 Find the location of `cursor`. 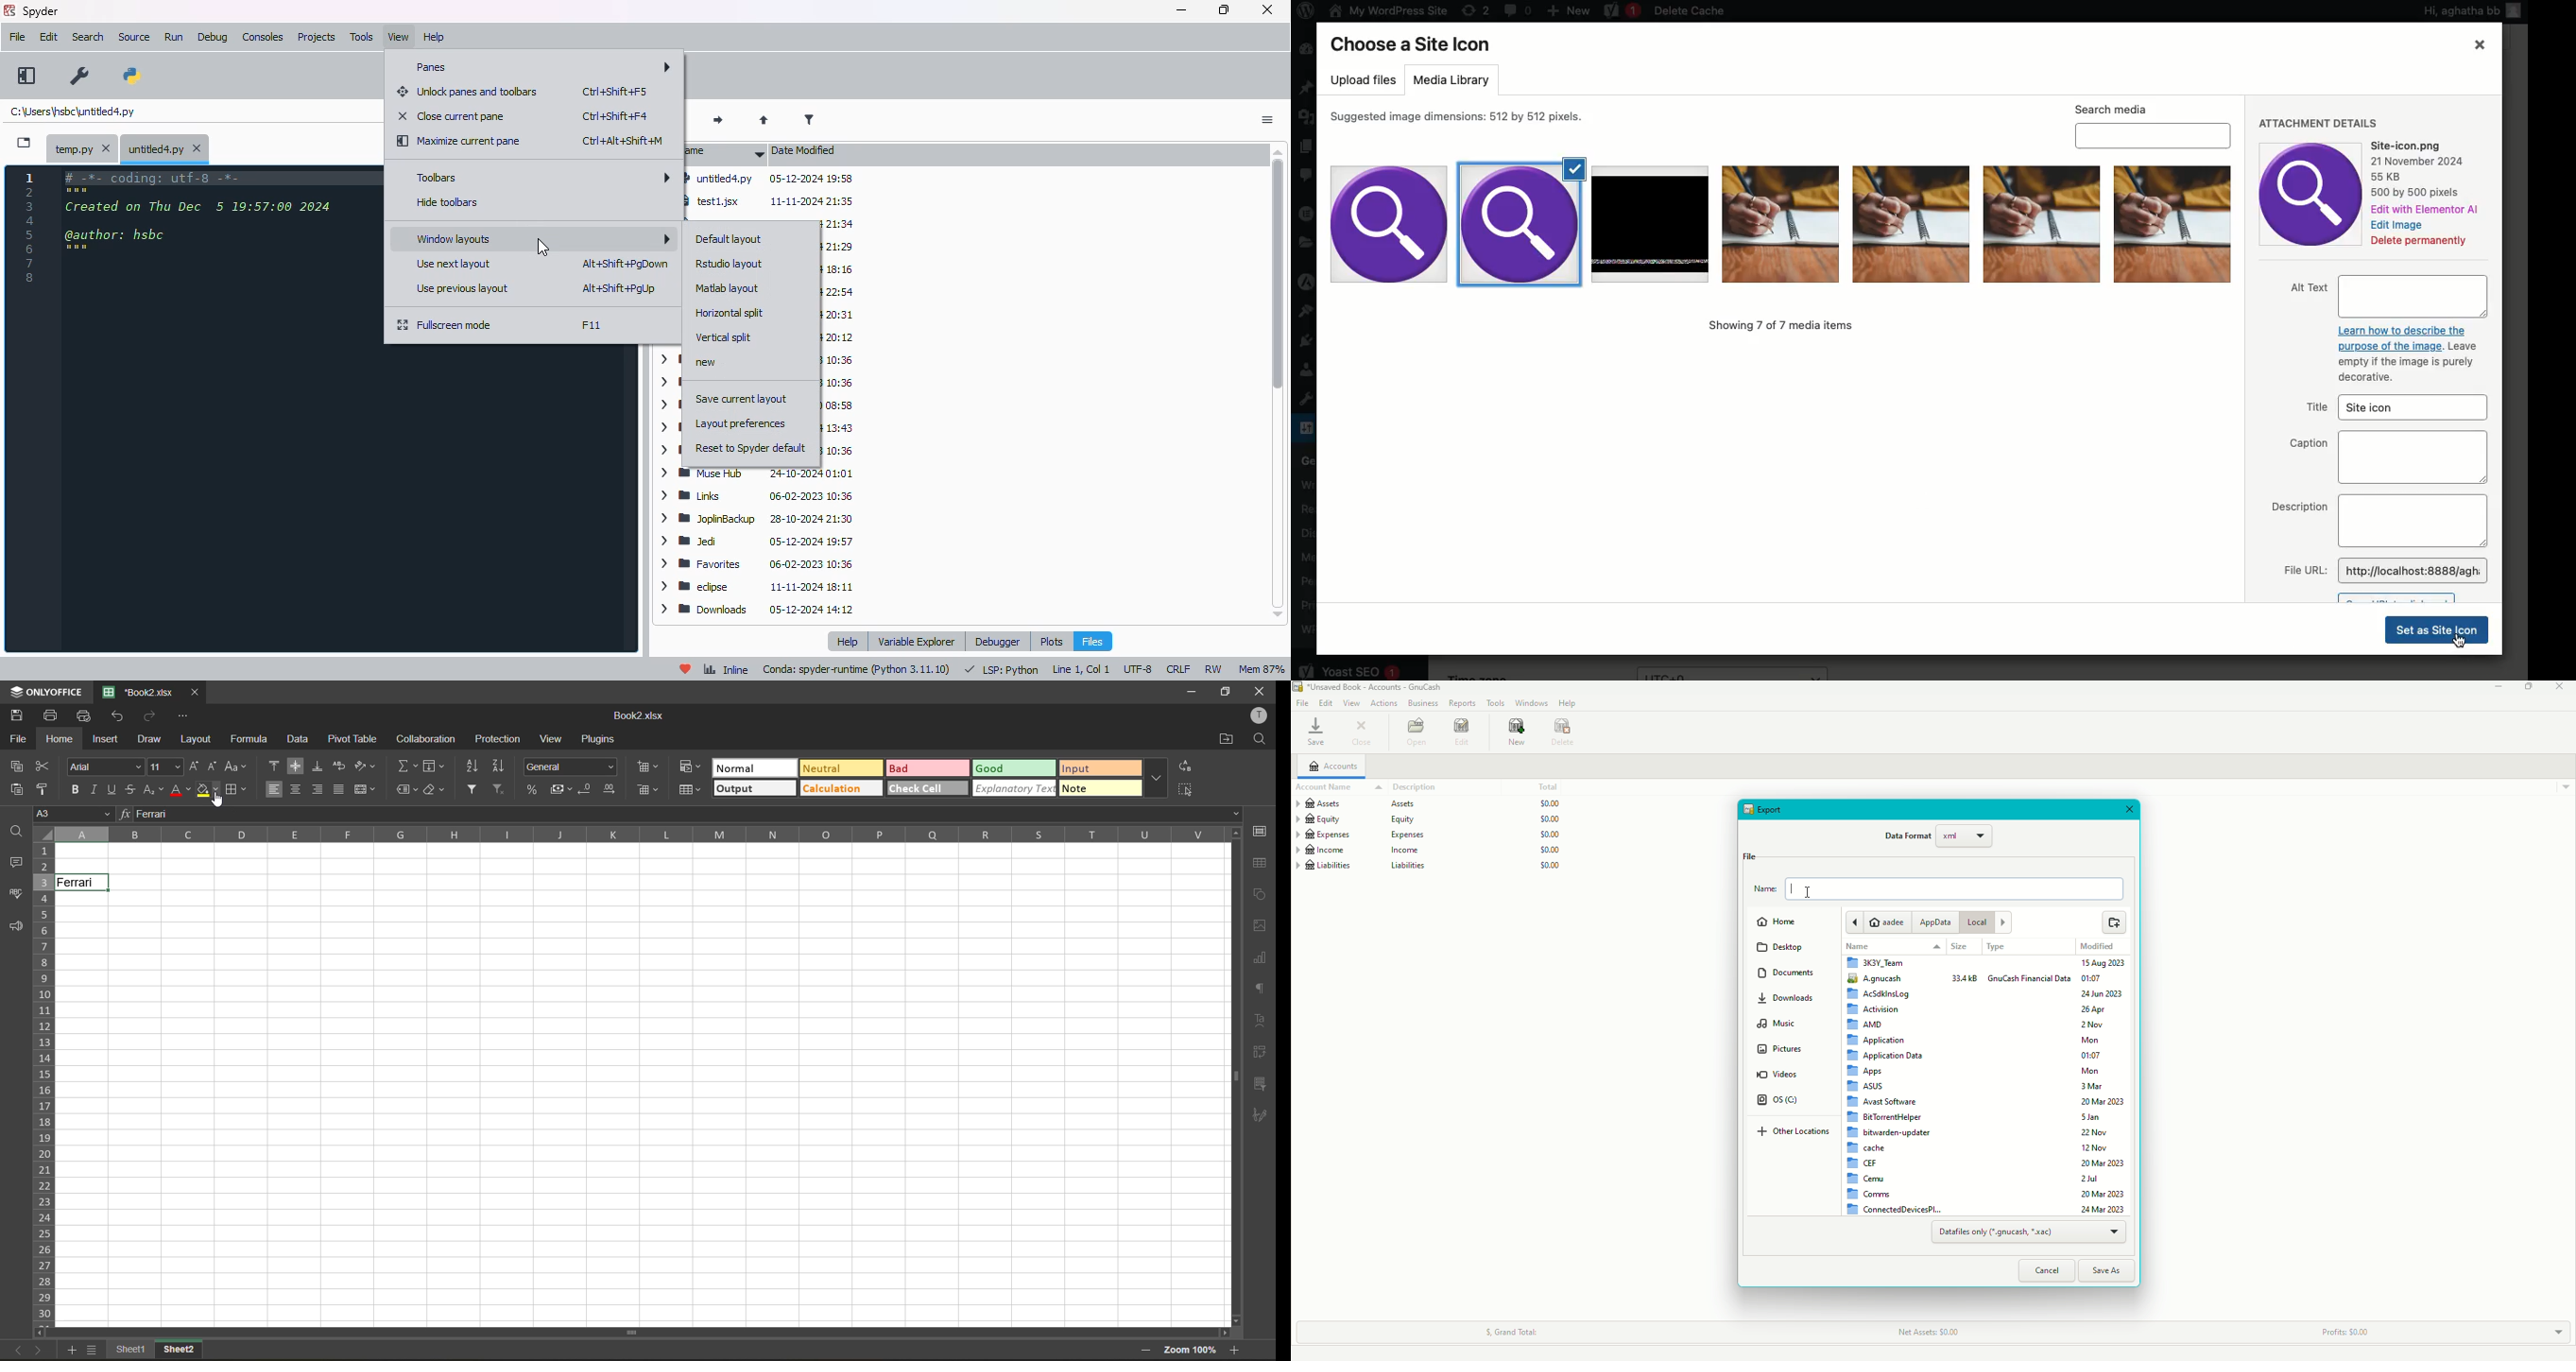

cursor is located at coordinates (543, 248).